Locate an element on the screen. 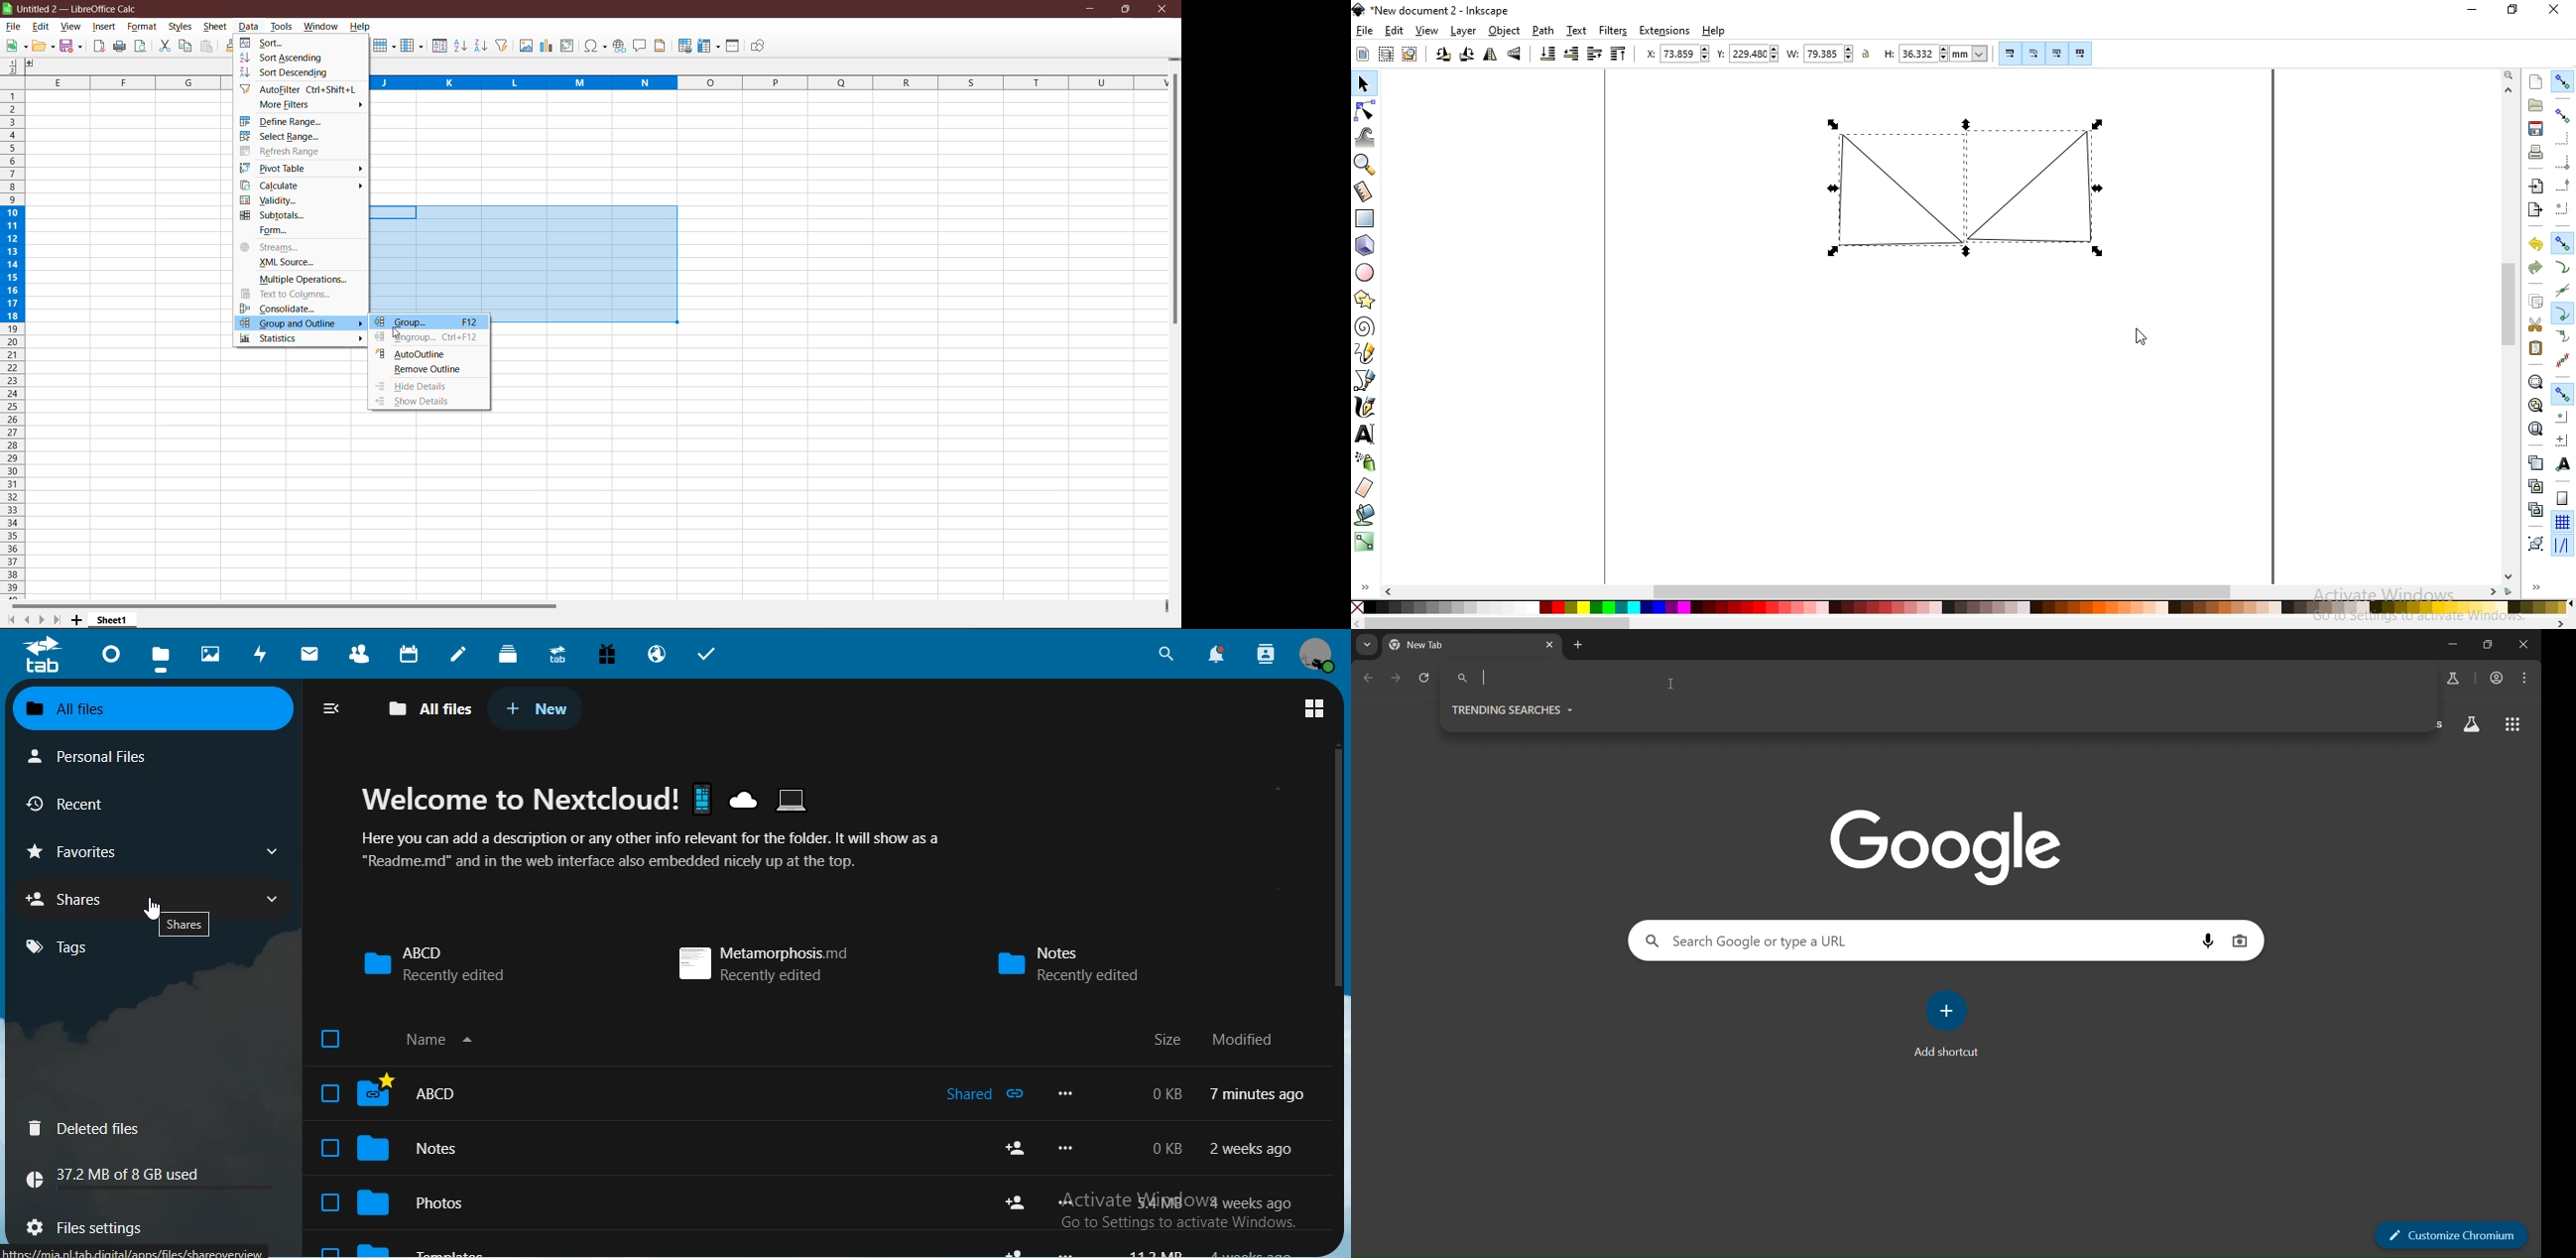 The height and width of the screenshot is (1260, 2576). Restore Down is located at coordinates (1125, 9).